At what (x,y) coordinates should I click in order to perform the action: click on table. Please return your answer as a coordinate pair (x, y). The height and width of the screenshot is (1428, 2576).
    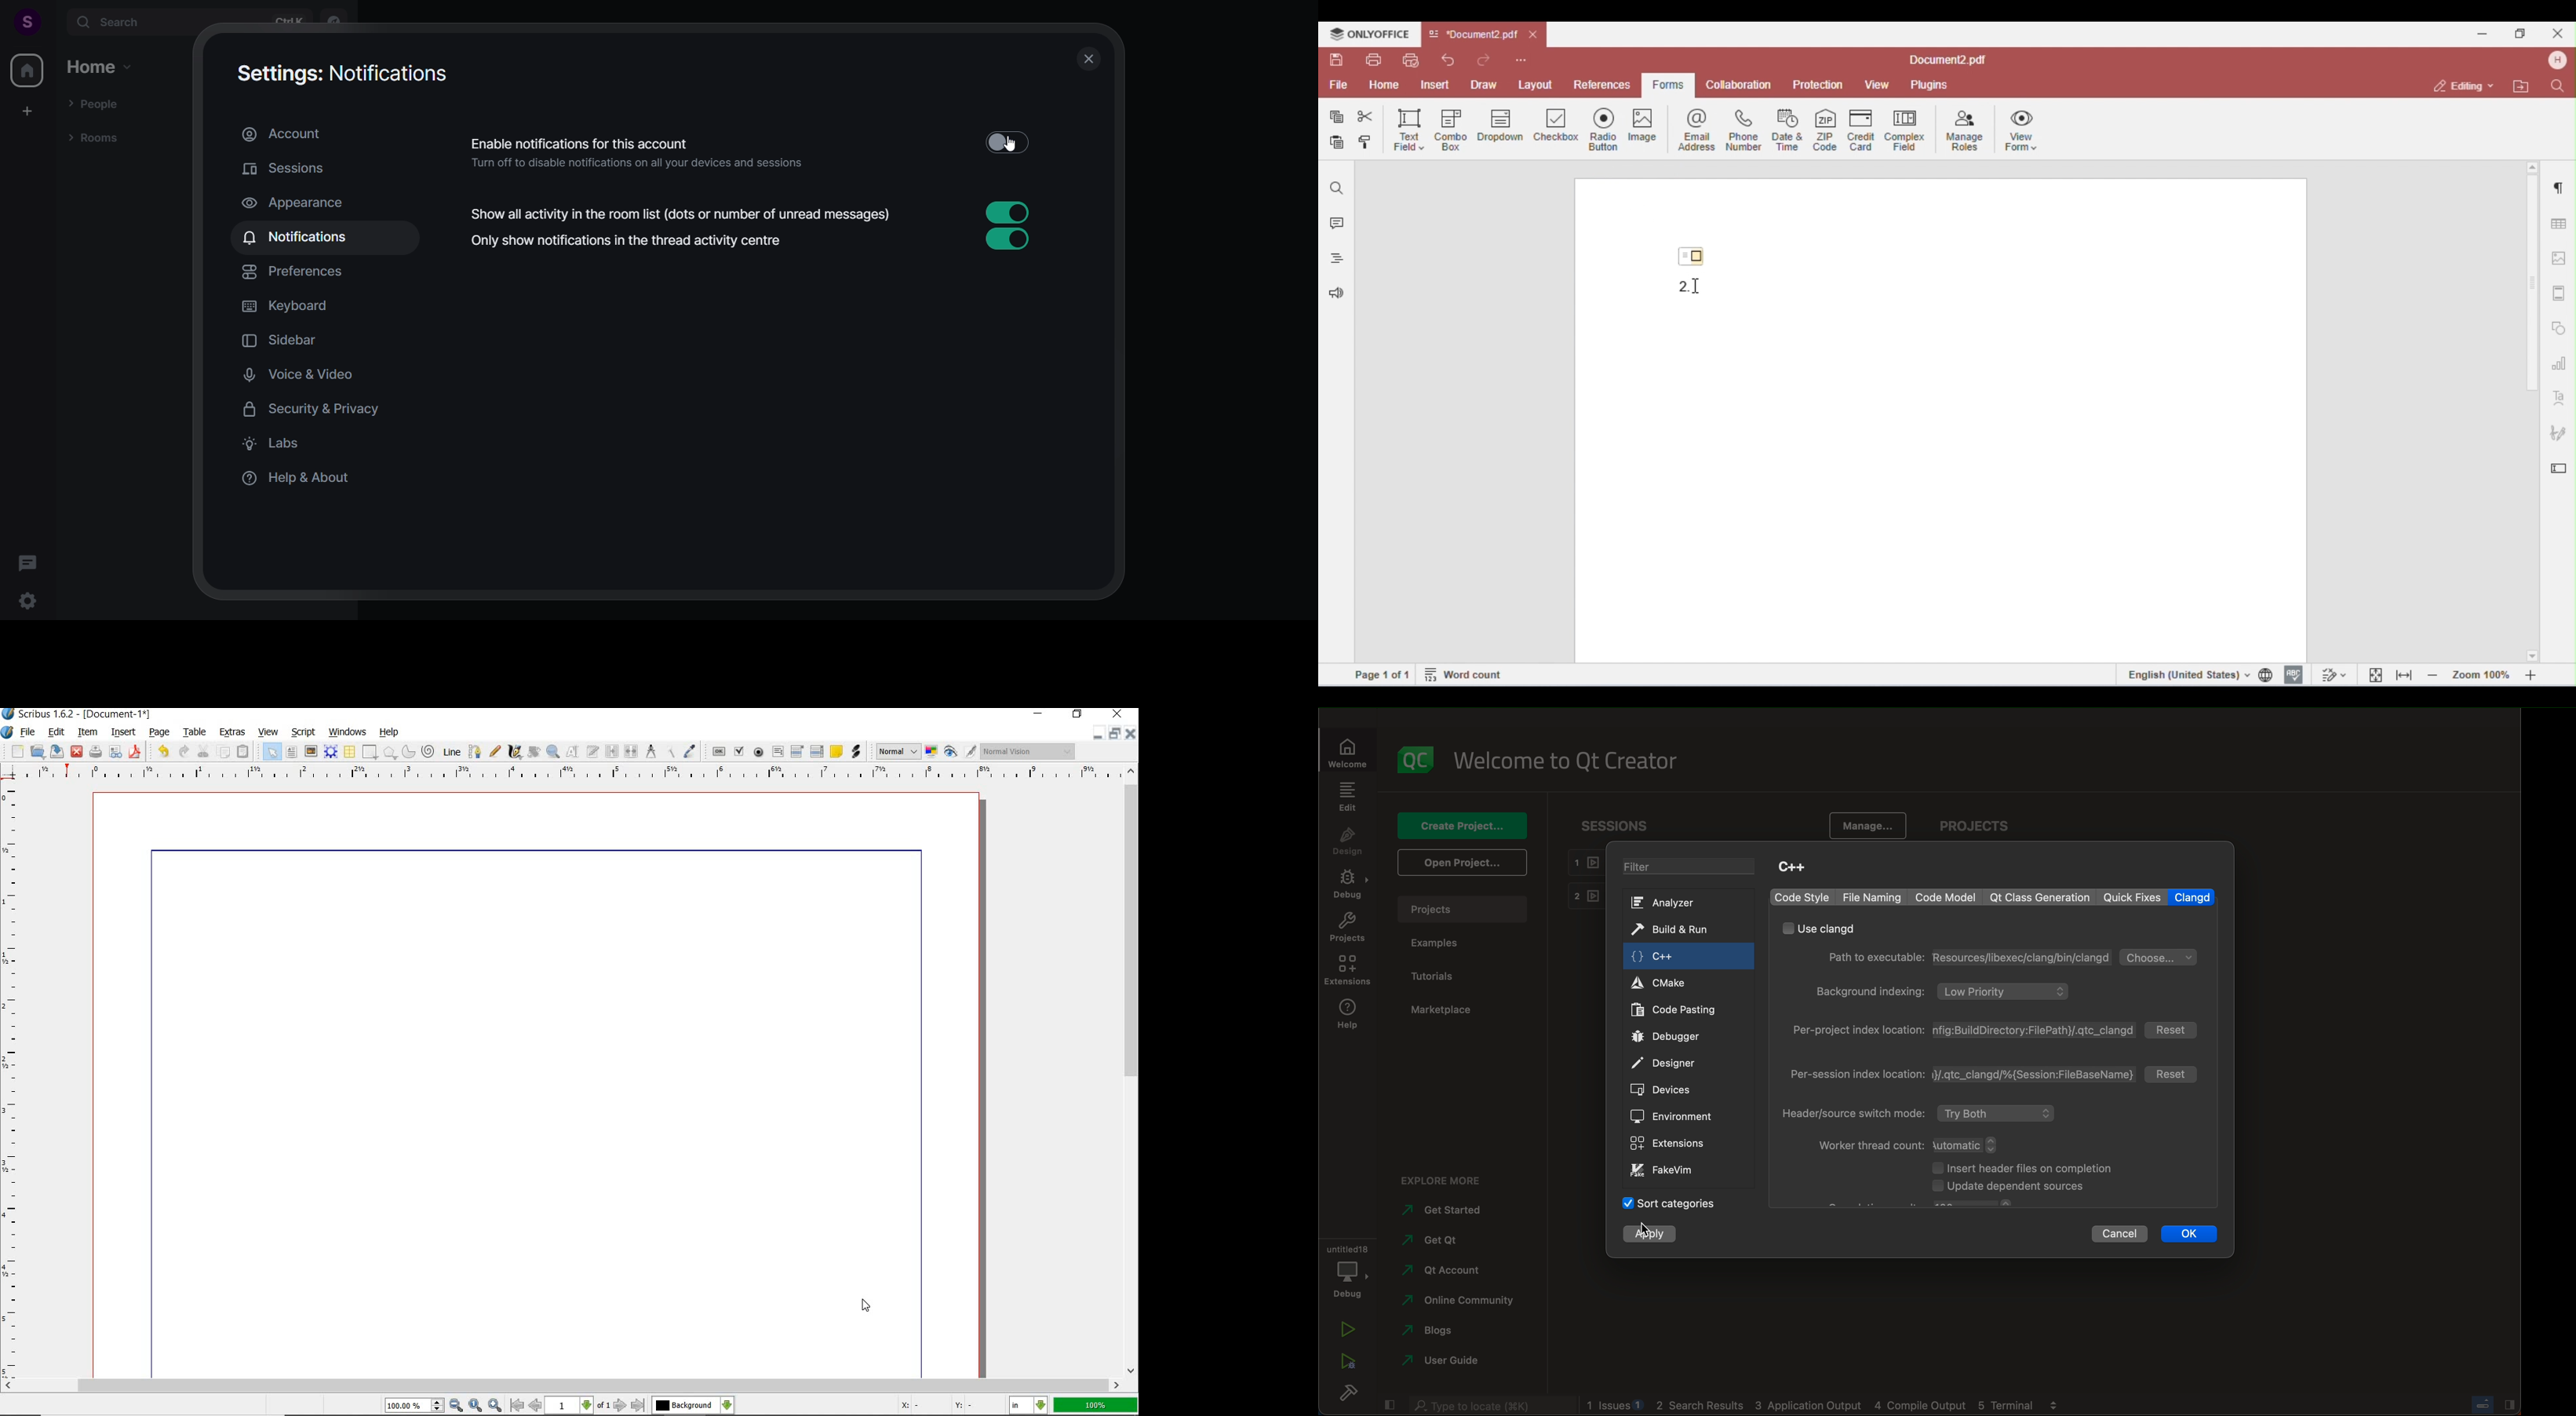
    Looking at the image, I should click on (195, 732).